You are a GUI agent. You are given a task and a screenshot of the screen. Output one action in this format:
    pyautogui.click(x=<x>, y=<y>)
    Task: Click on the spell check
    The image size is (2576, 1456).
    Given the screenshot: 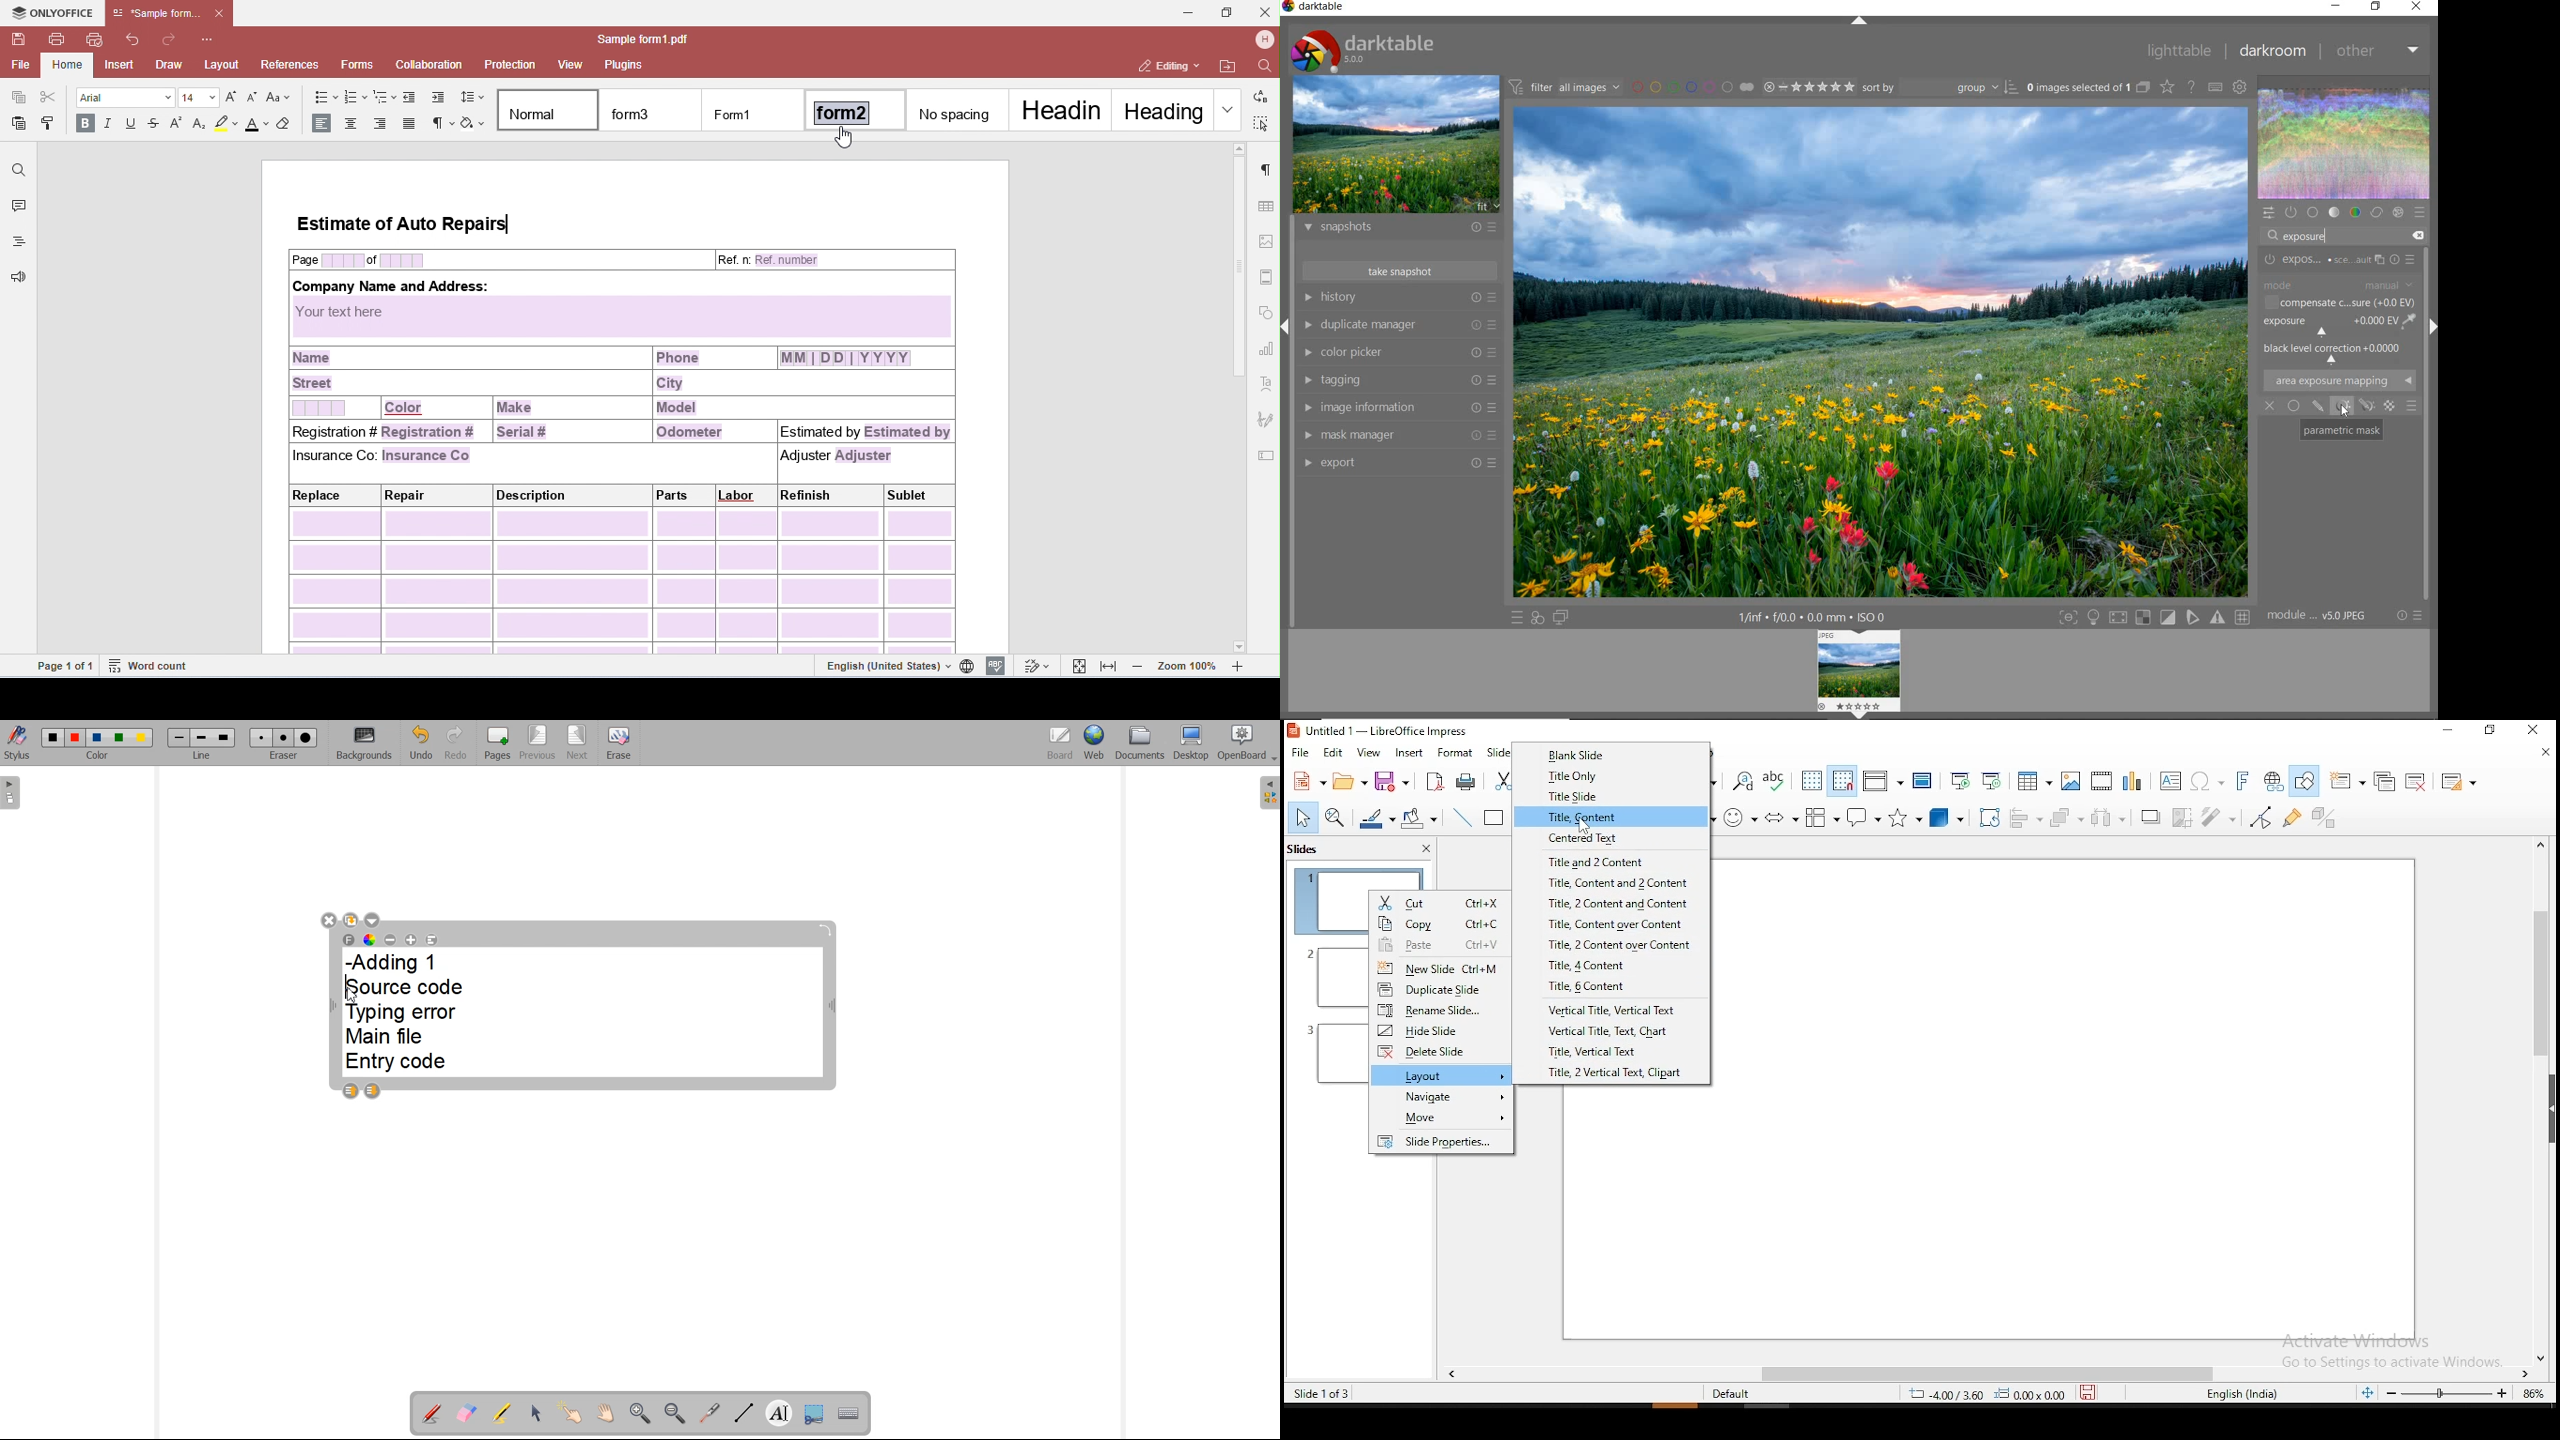 What is the action you would take?
    pyautogui.click(x=1778, y=783)
    